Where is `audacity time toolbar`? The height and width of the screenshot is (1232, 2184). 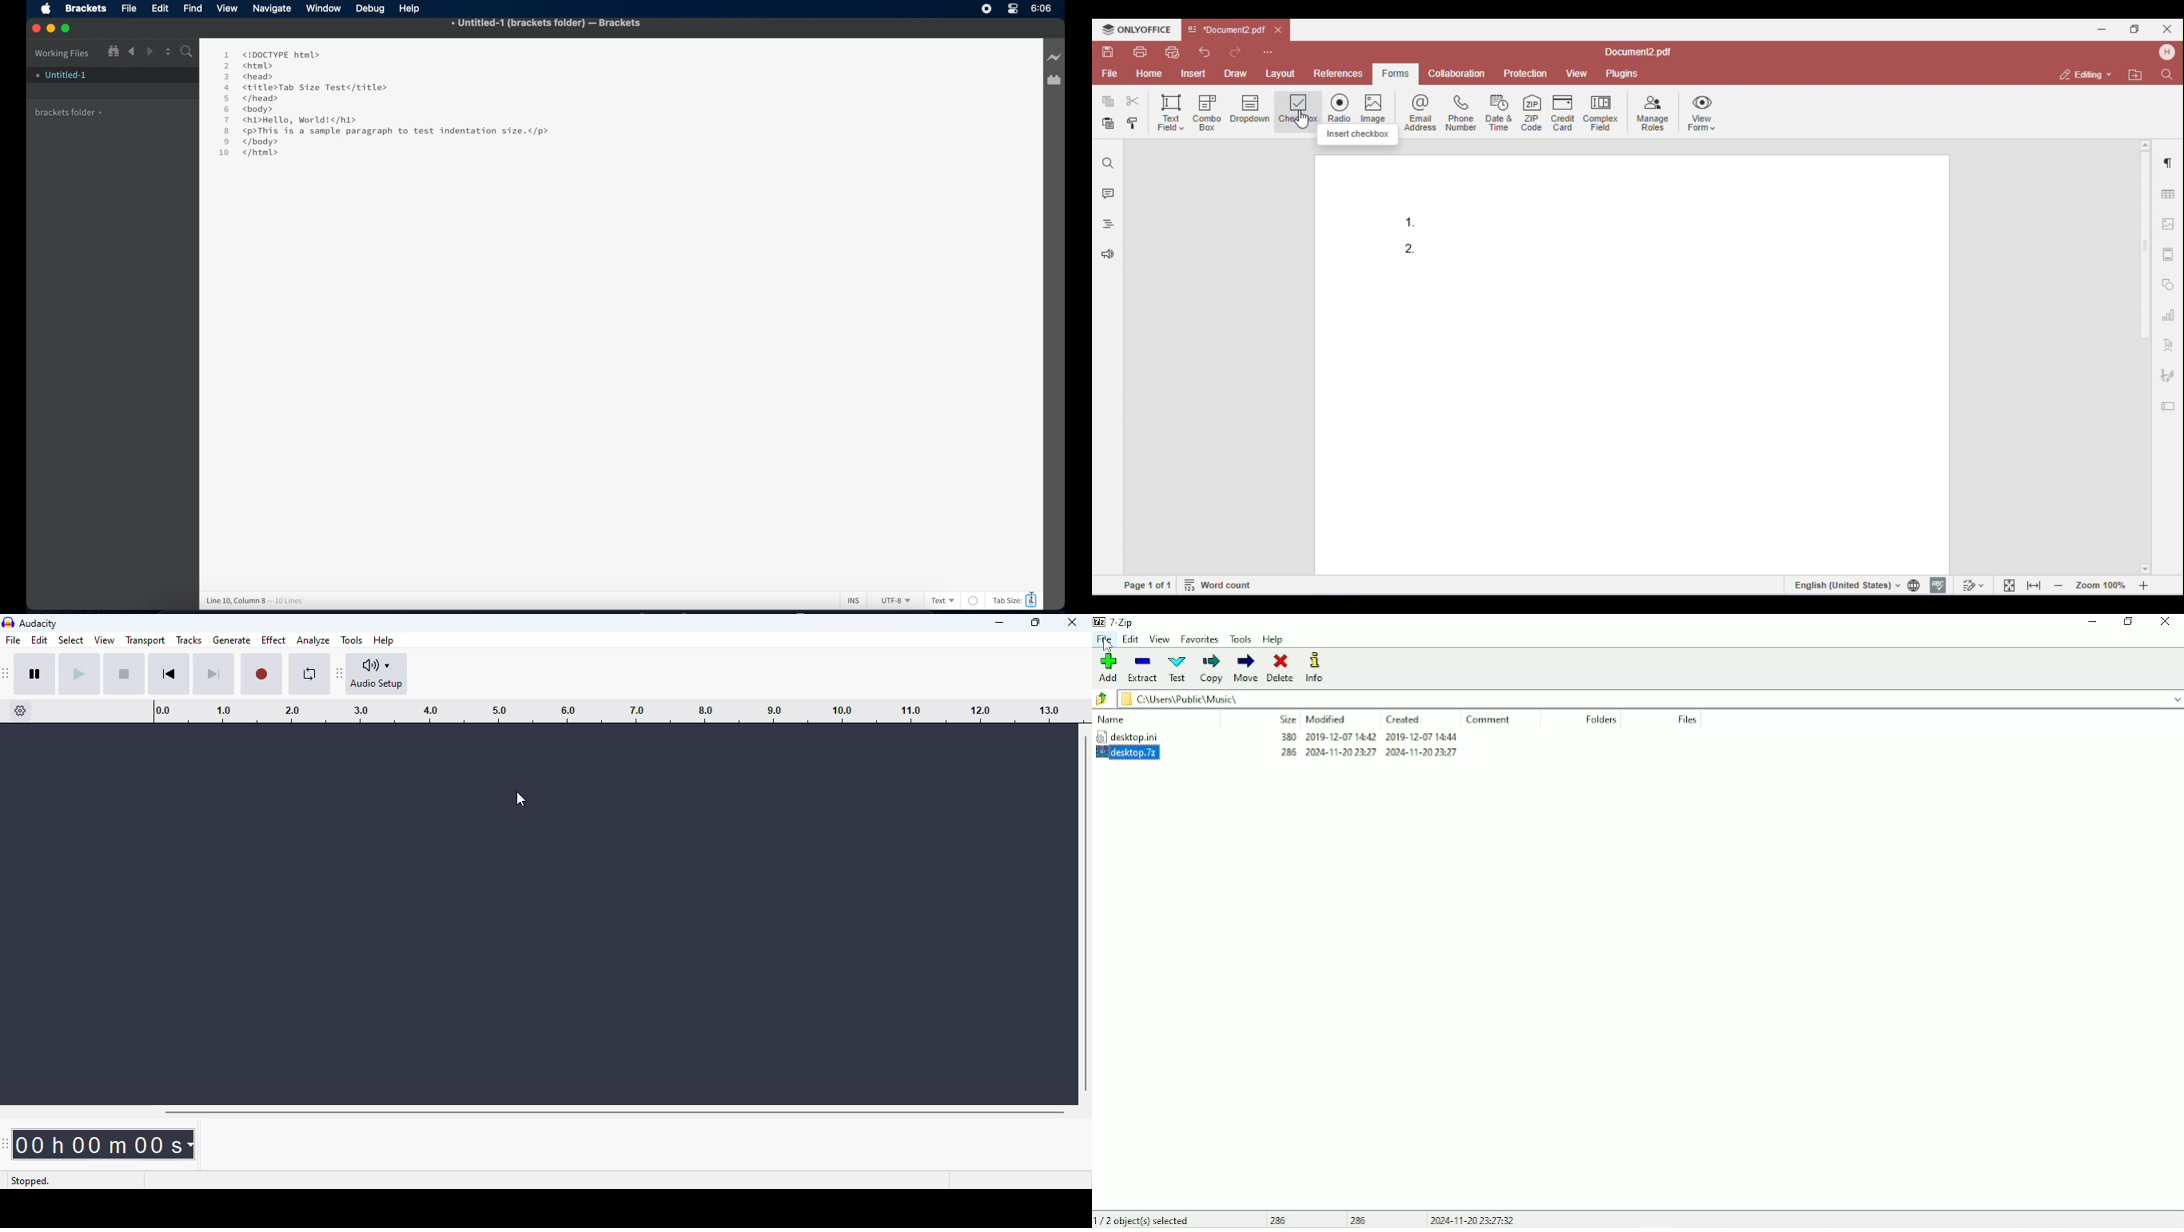
audacity time toolbar is located at coordinates (7, 1144).